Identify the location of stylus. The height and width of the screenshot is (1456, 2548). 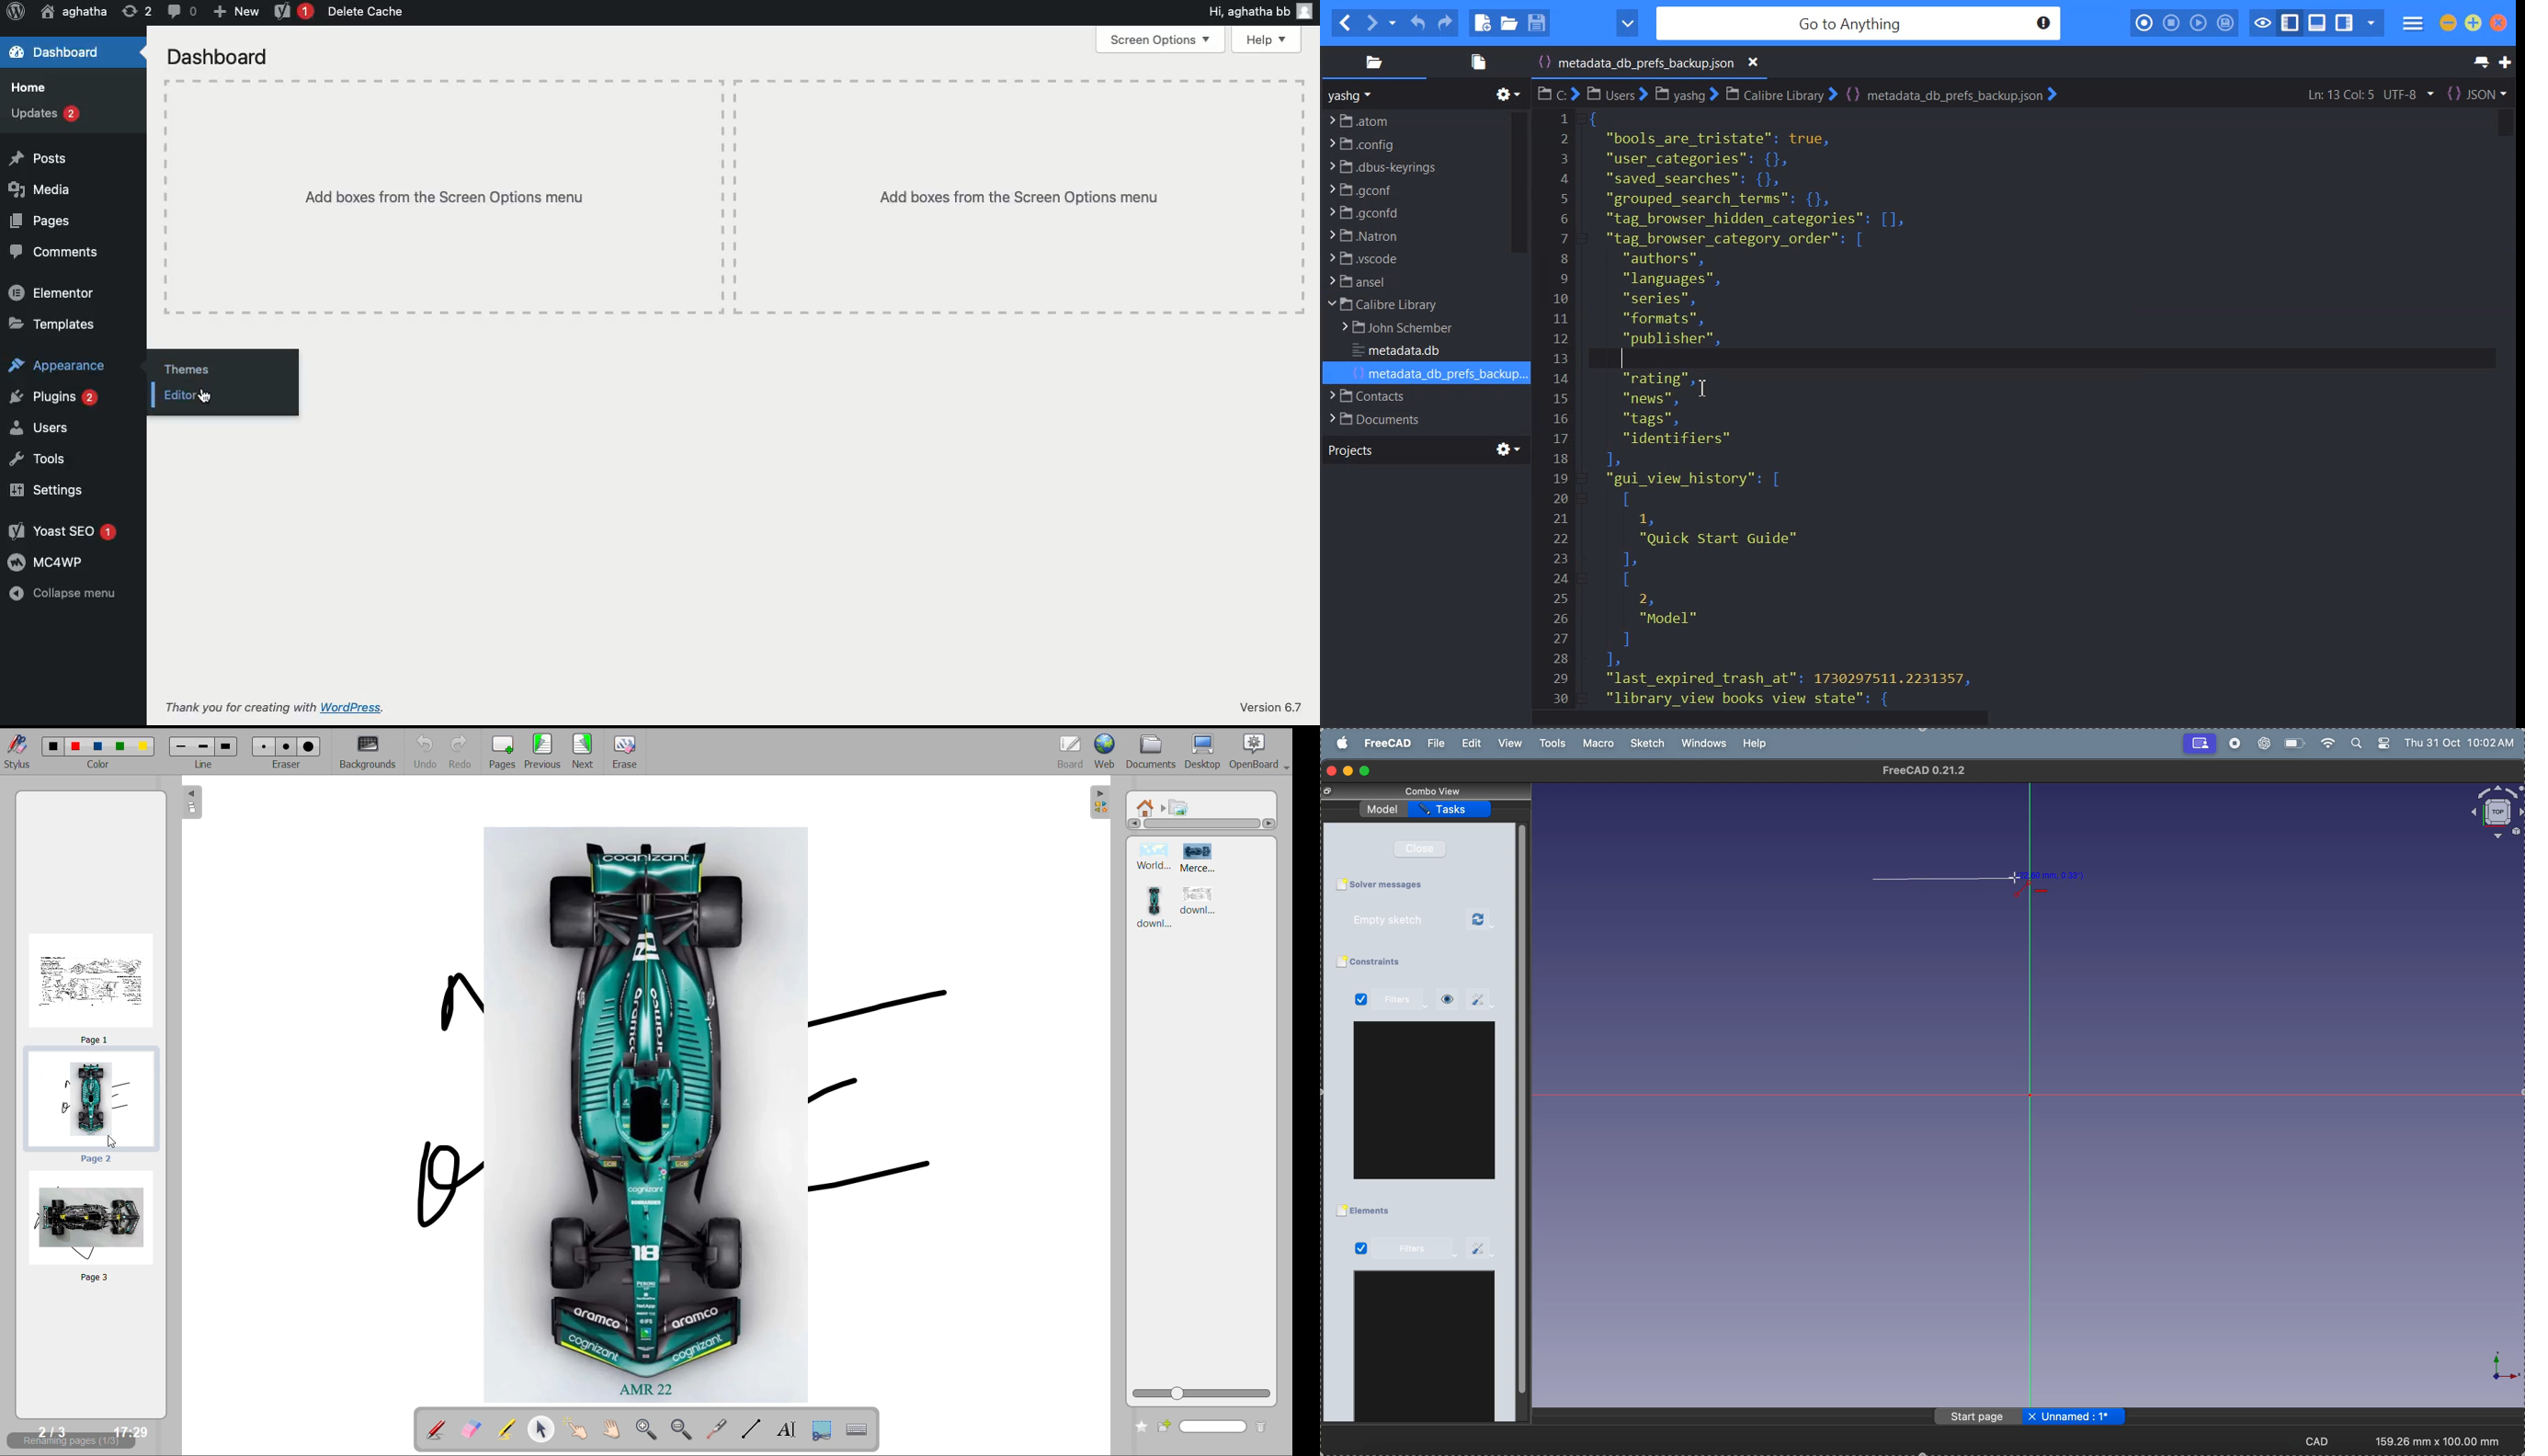
(18, 756).